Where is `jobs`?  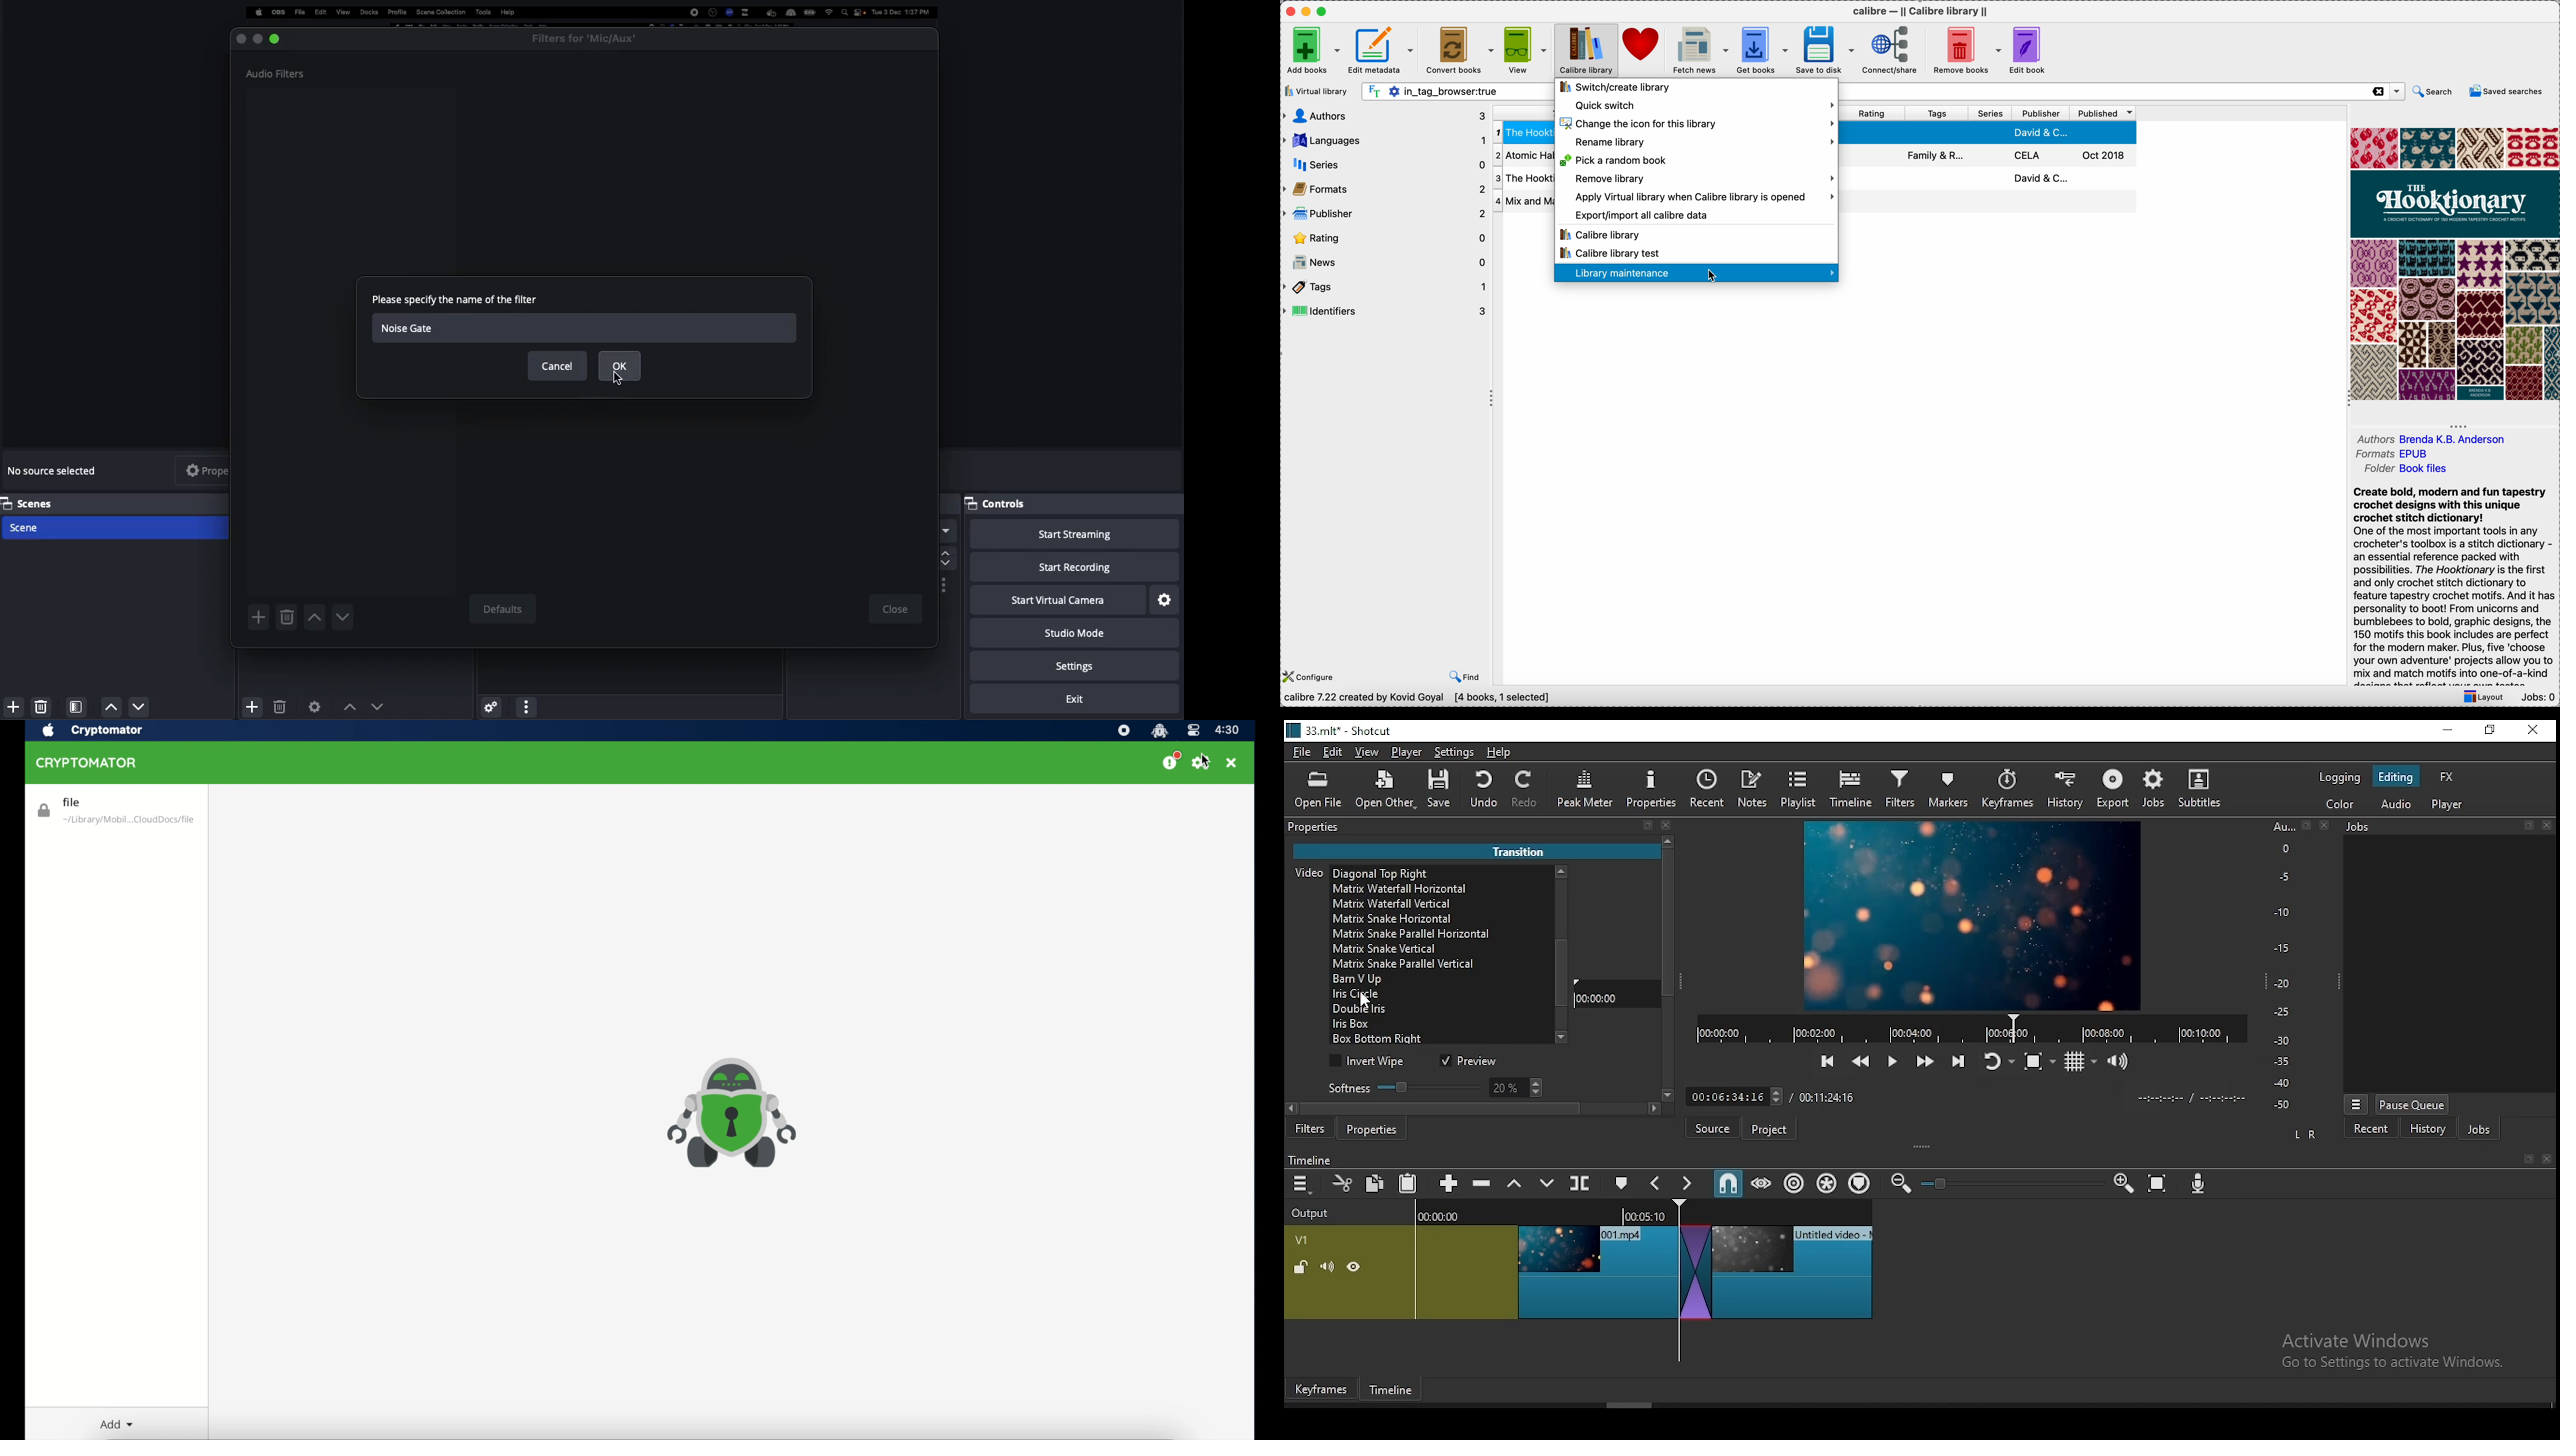
jobs is located at coordinates (2478, 1131).